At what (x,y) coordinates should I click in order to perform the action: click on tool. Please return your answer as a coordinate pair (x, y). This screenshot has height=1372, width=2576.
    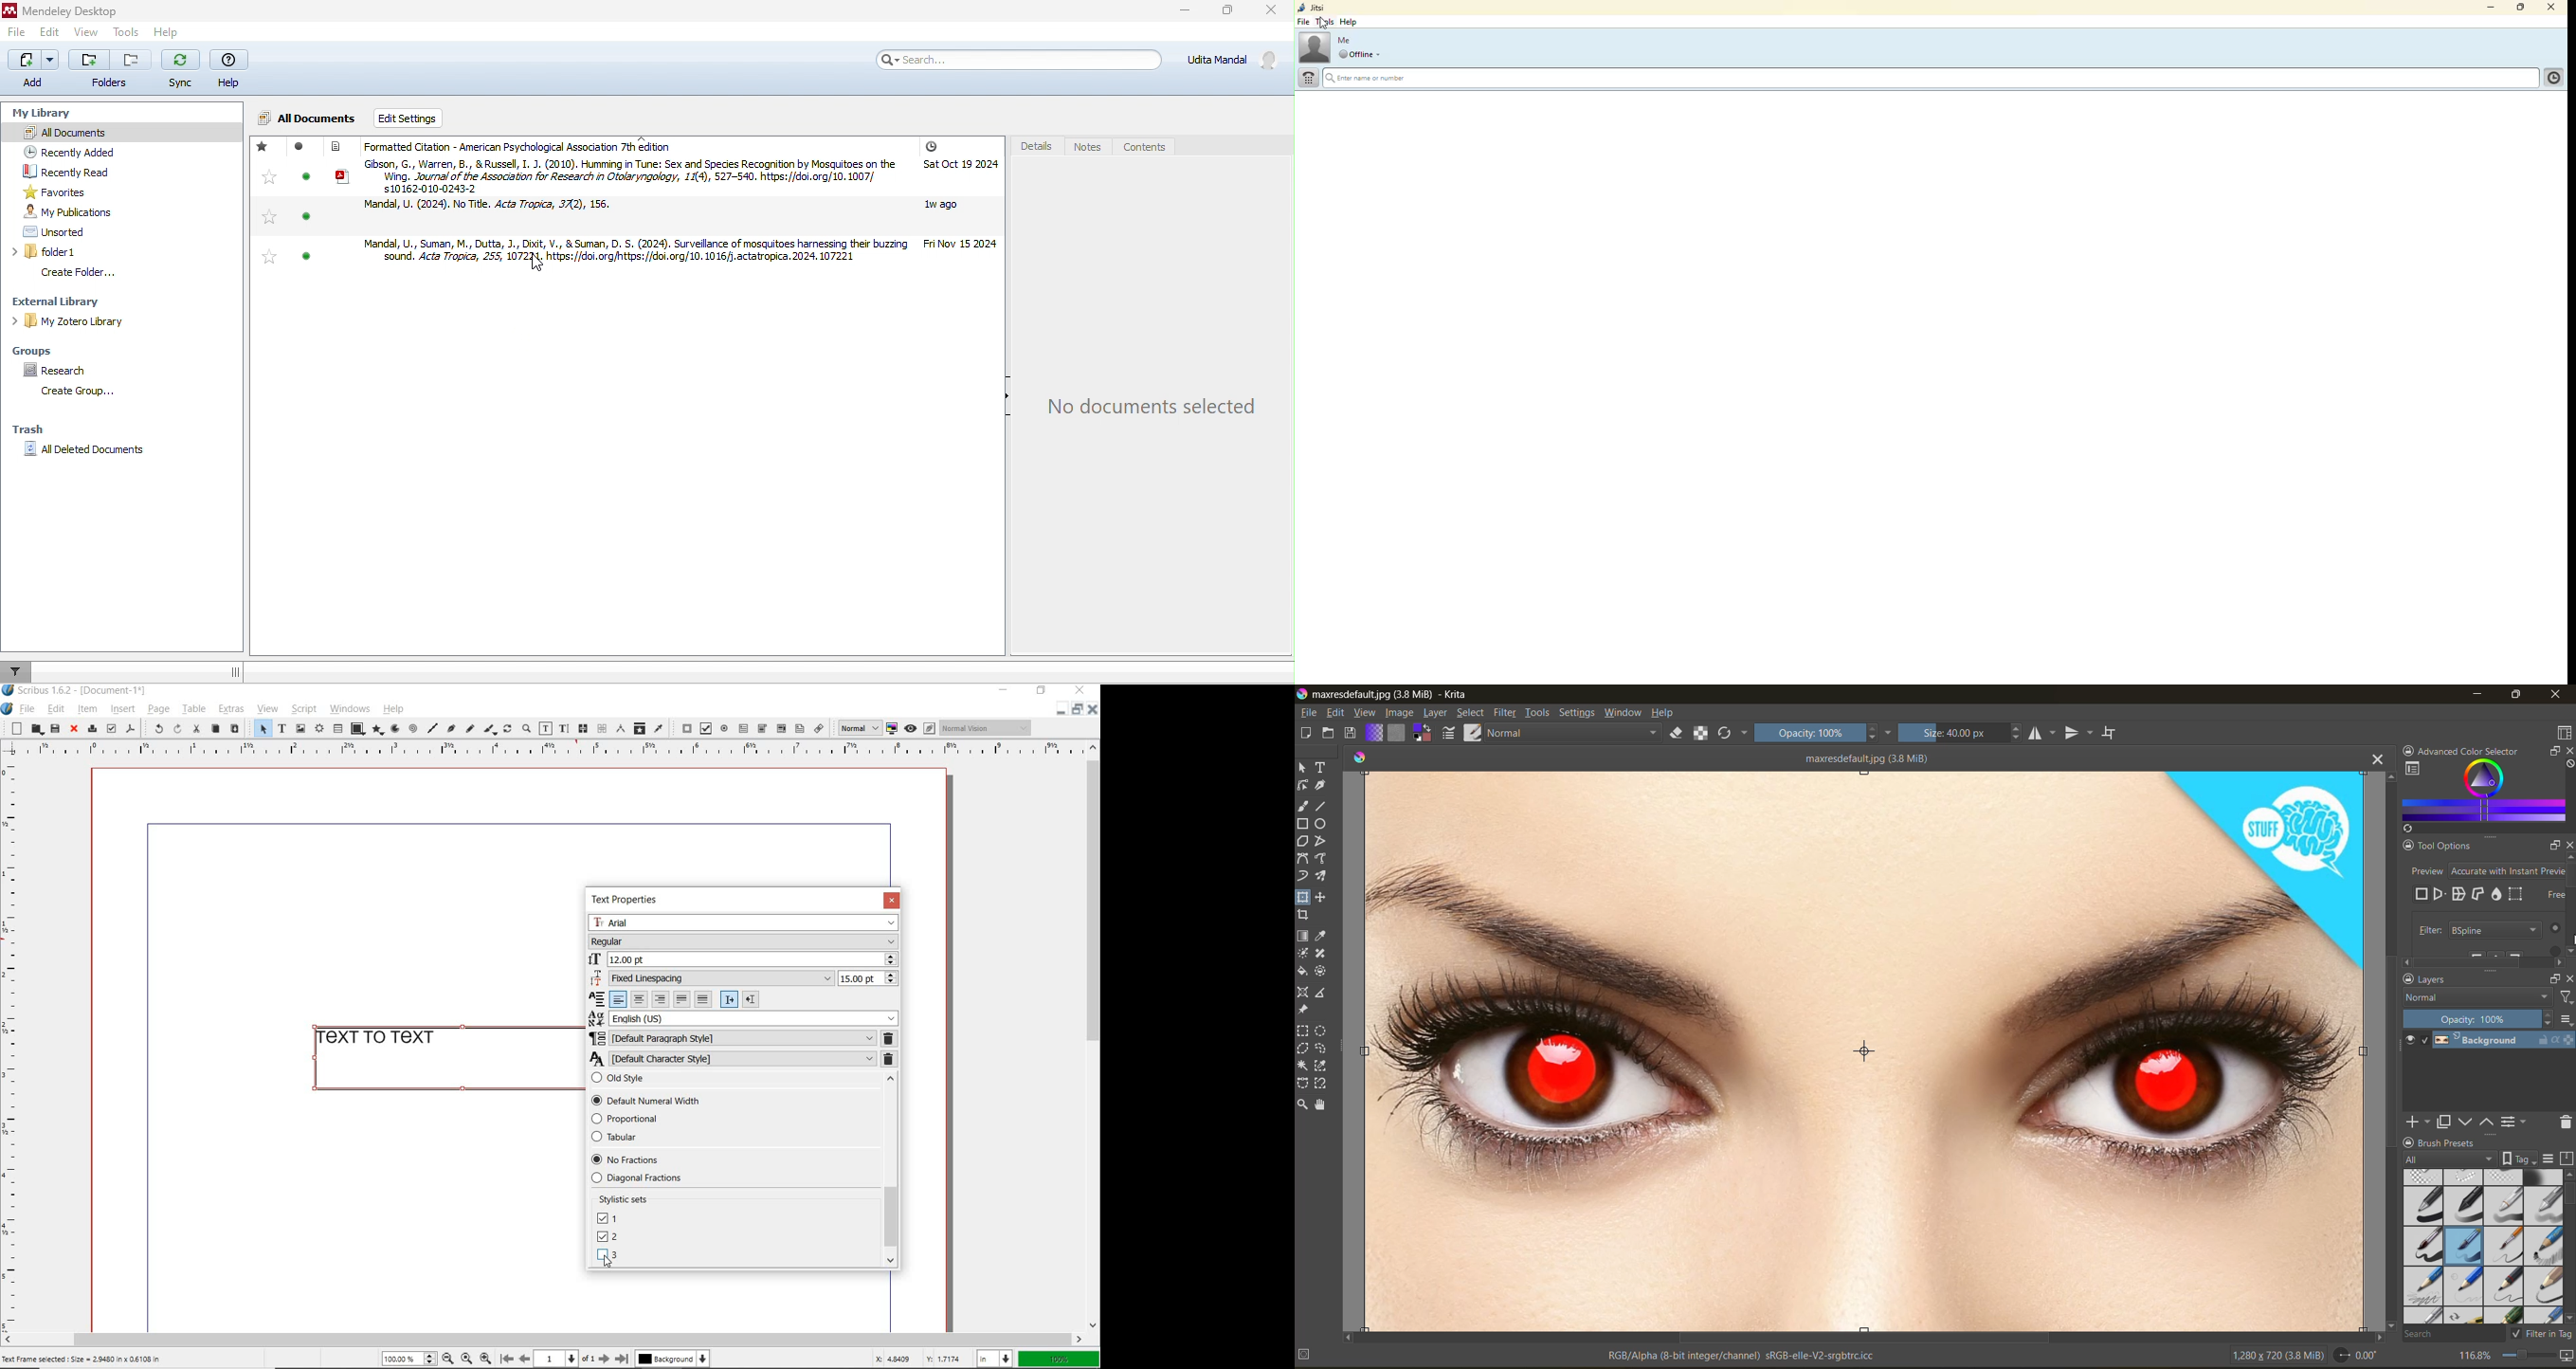
    Looking at the image, I should click on (1303, 1009).